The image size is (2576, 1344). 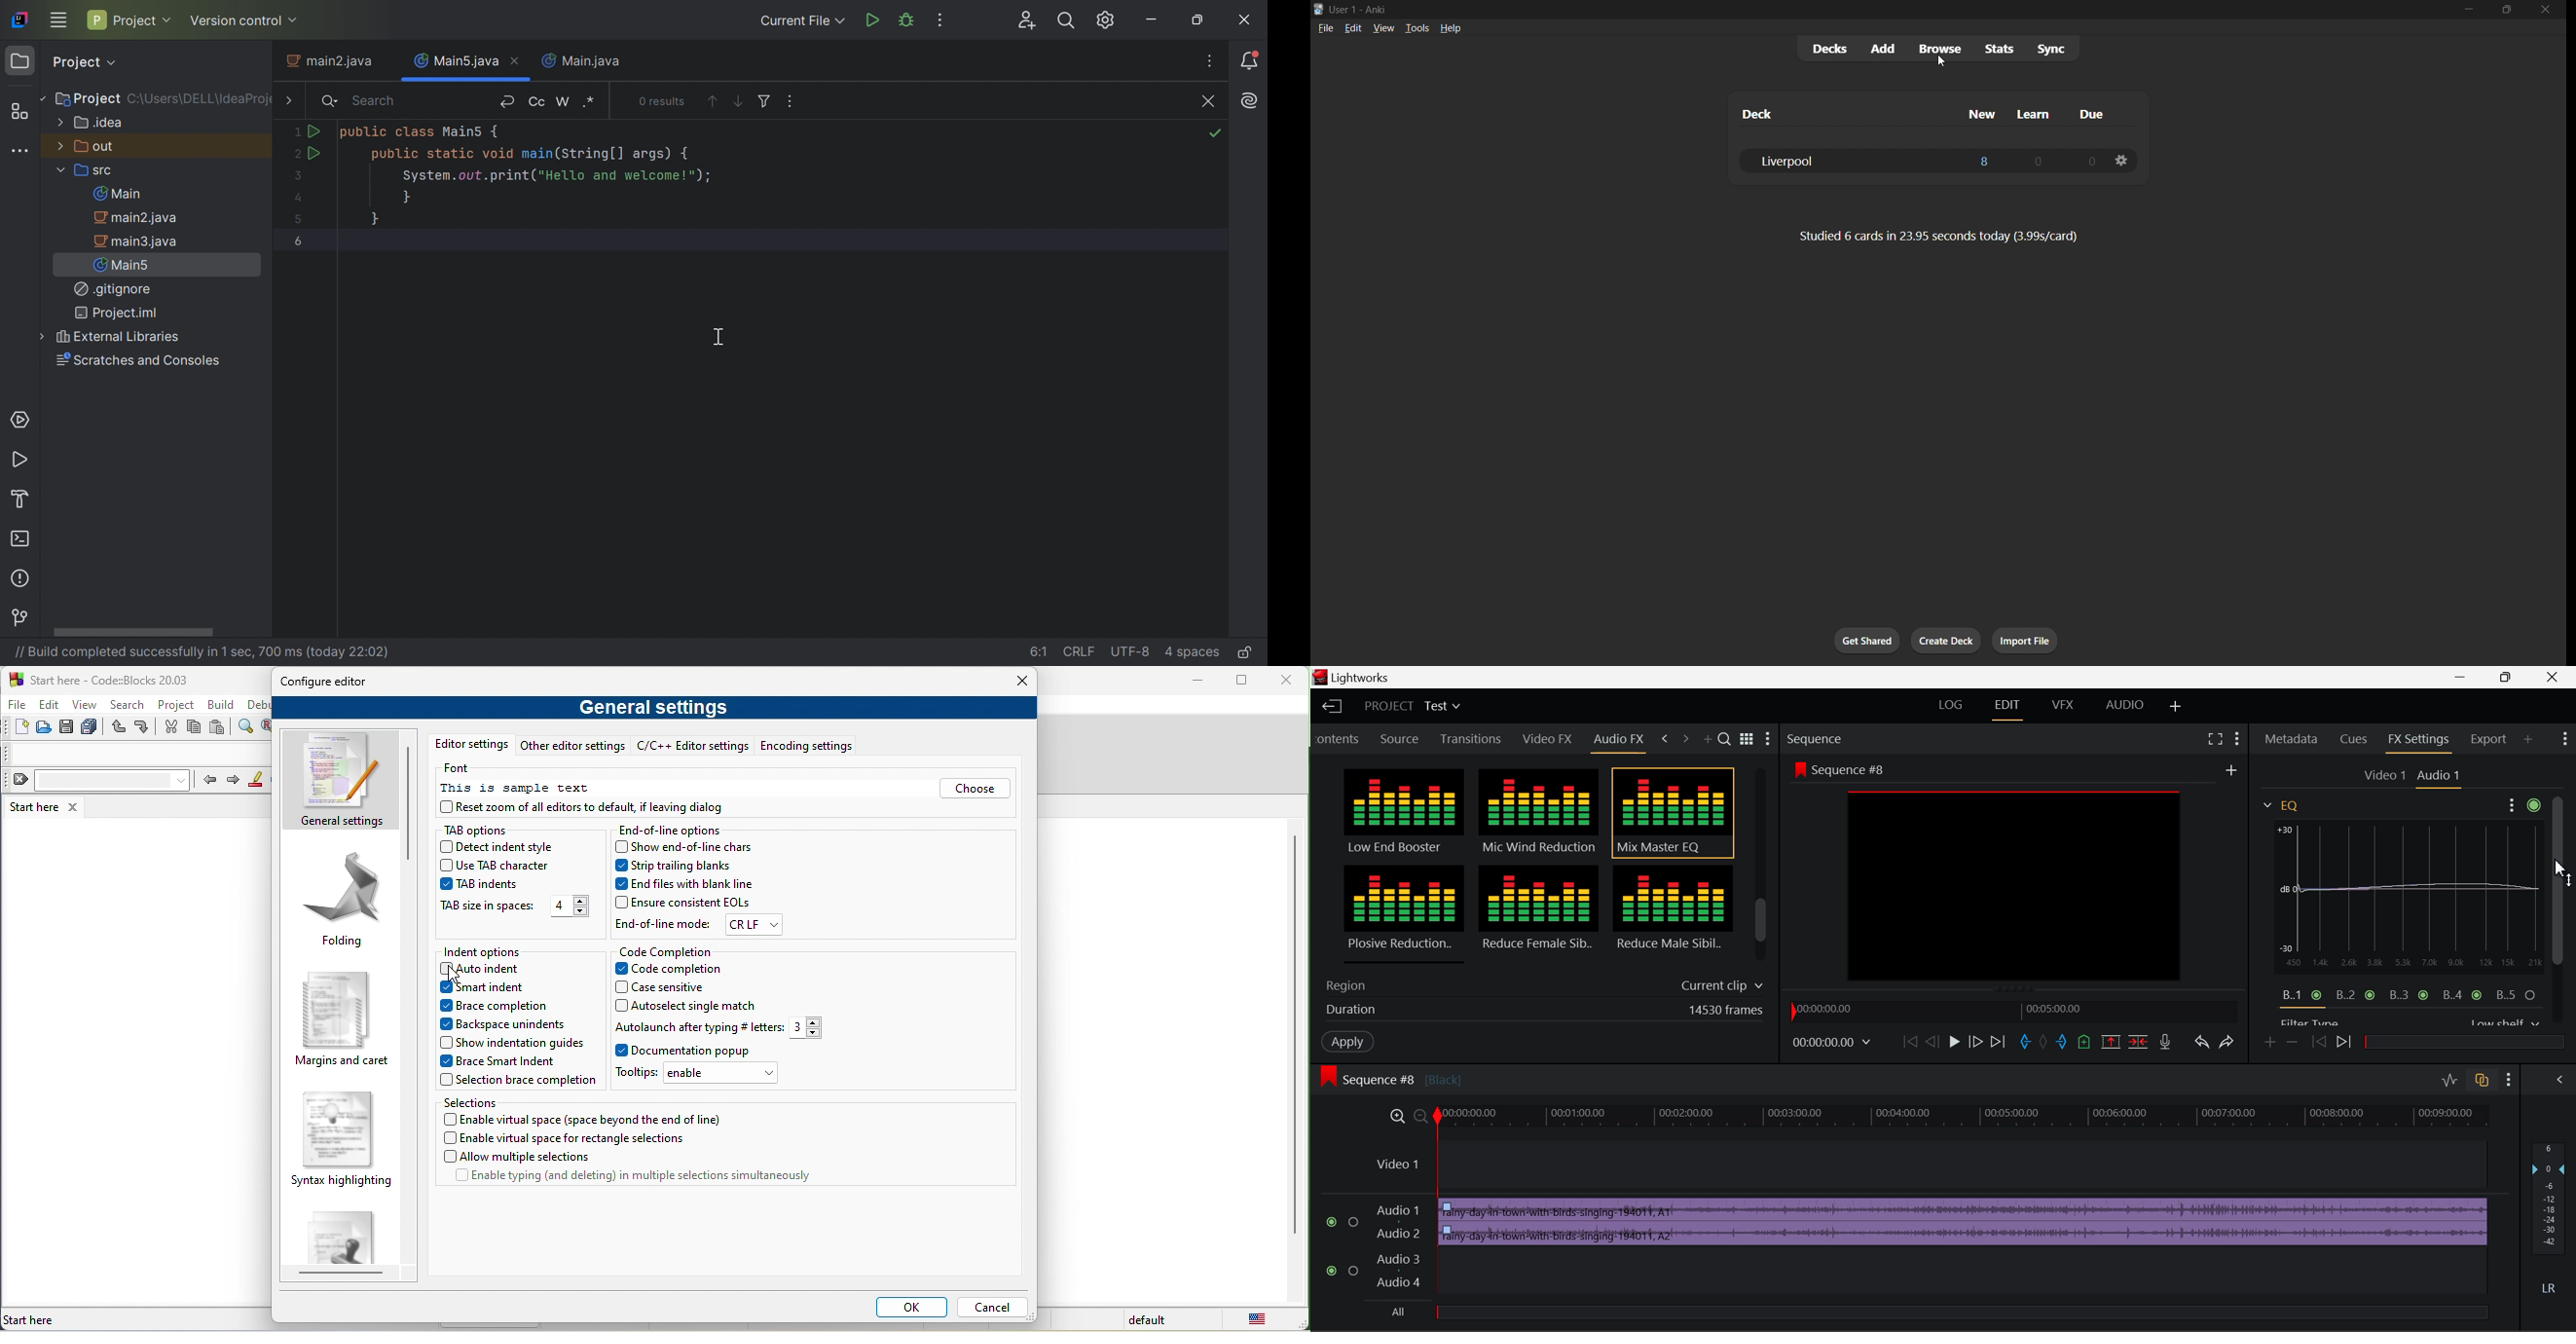 What do you see at coordinates (2440, 776) in the screenshot?
I see `Audio 1 Settings` at bounding box center [2440, 776].